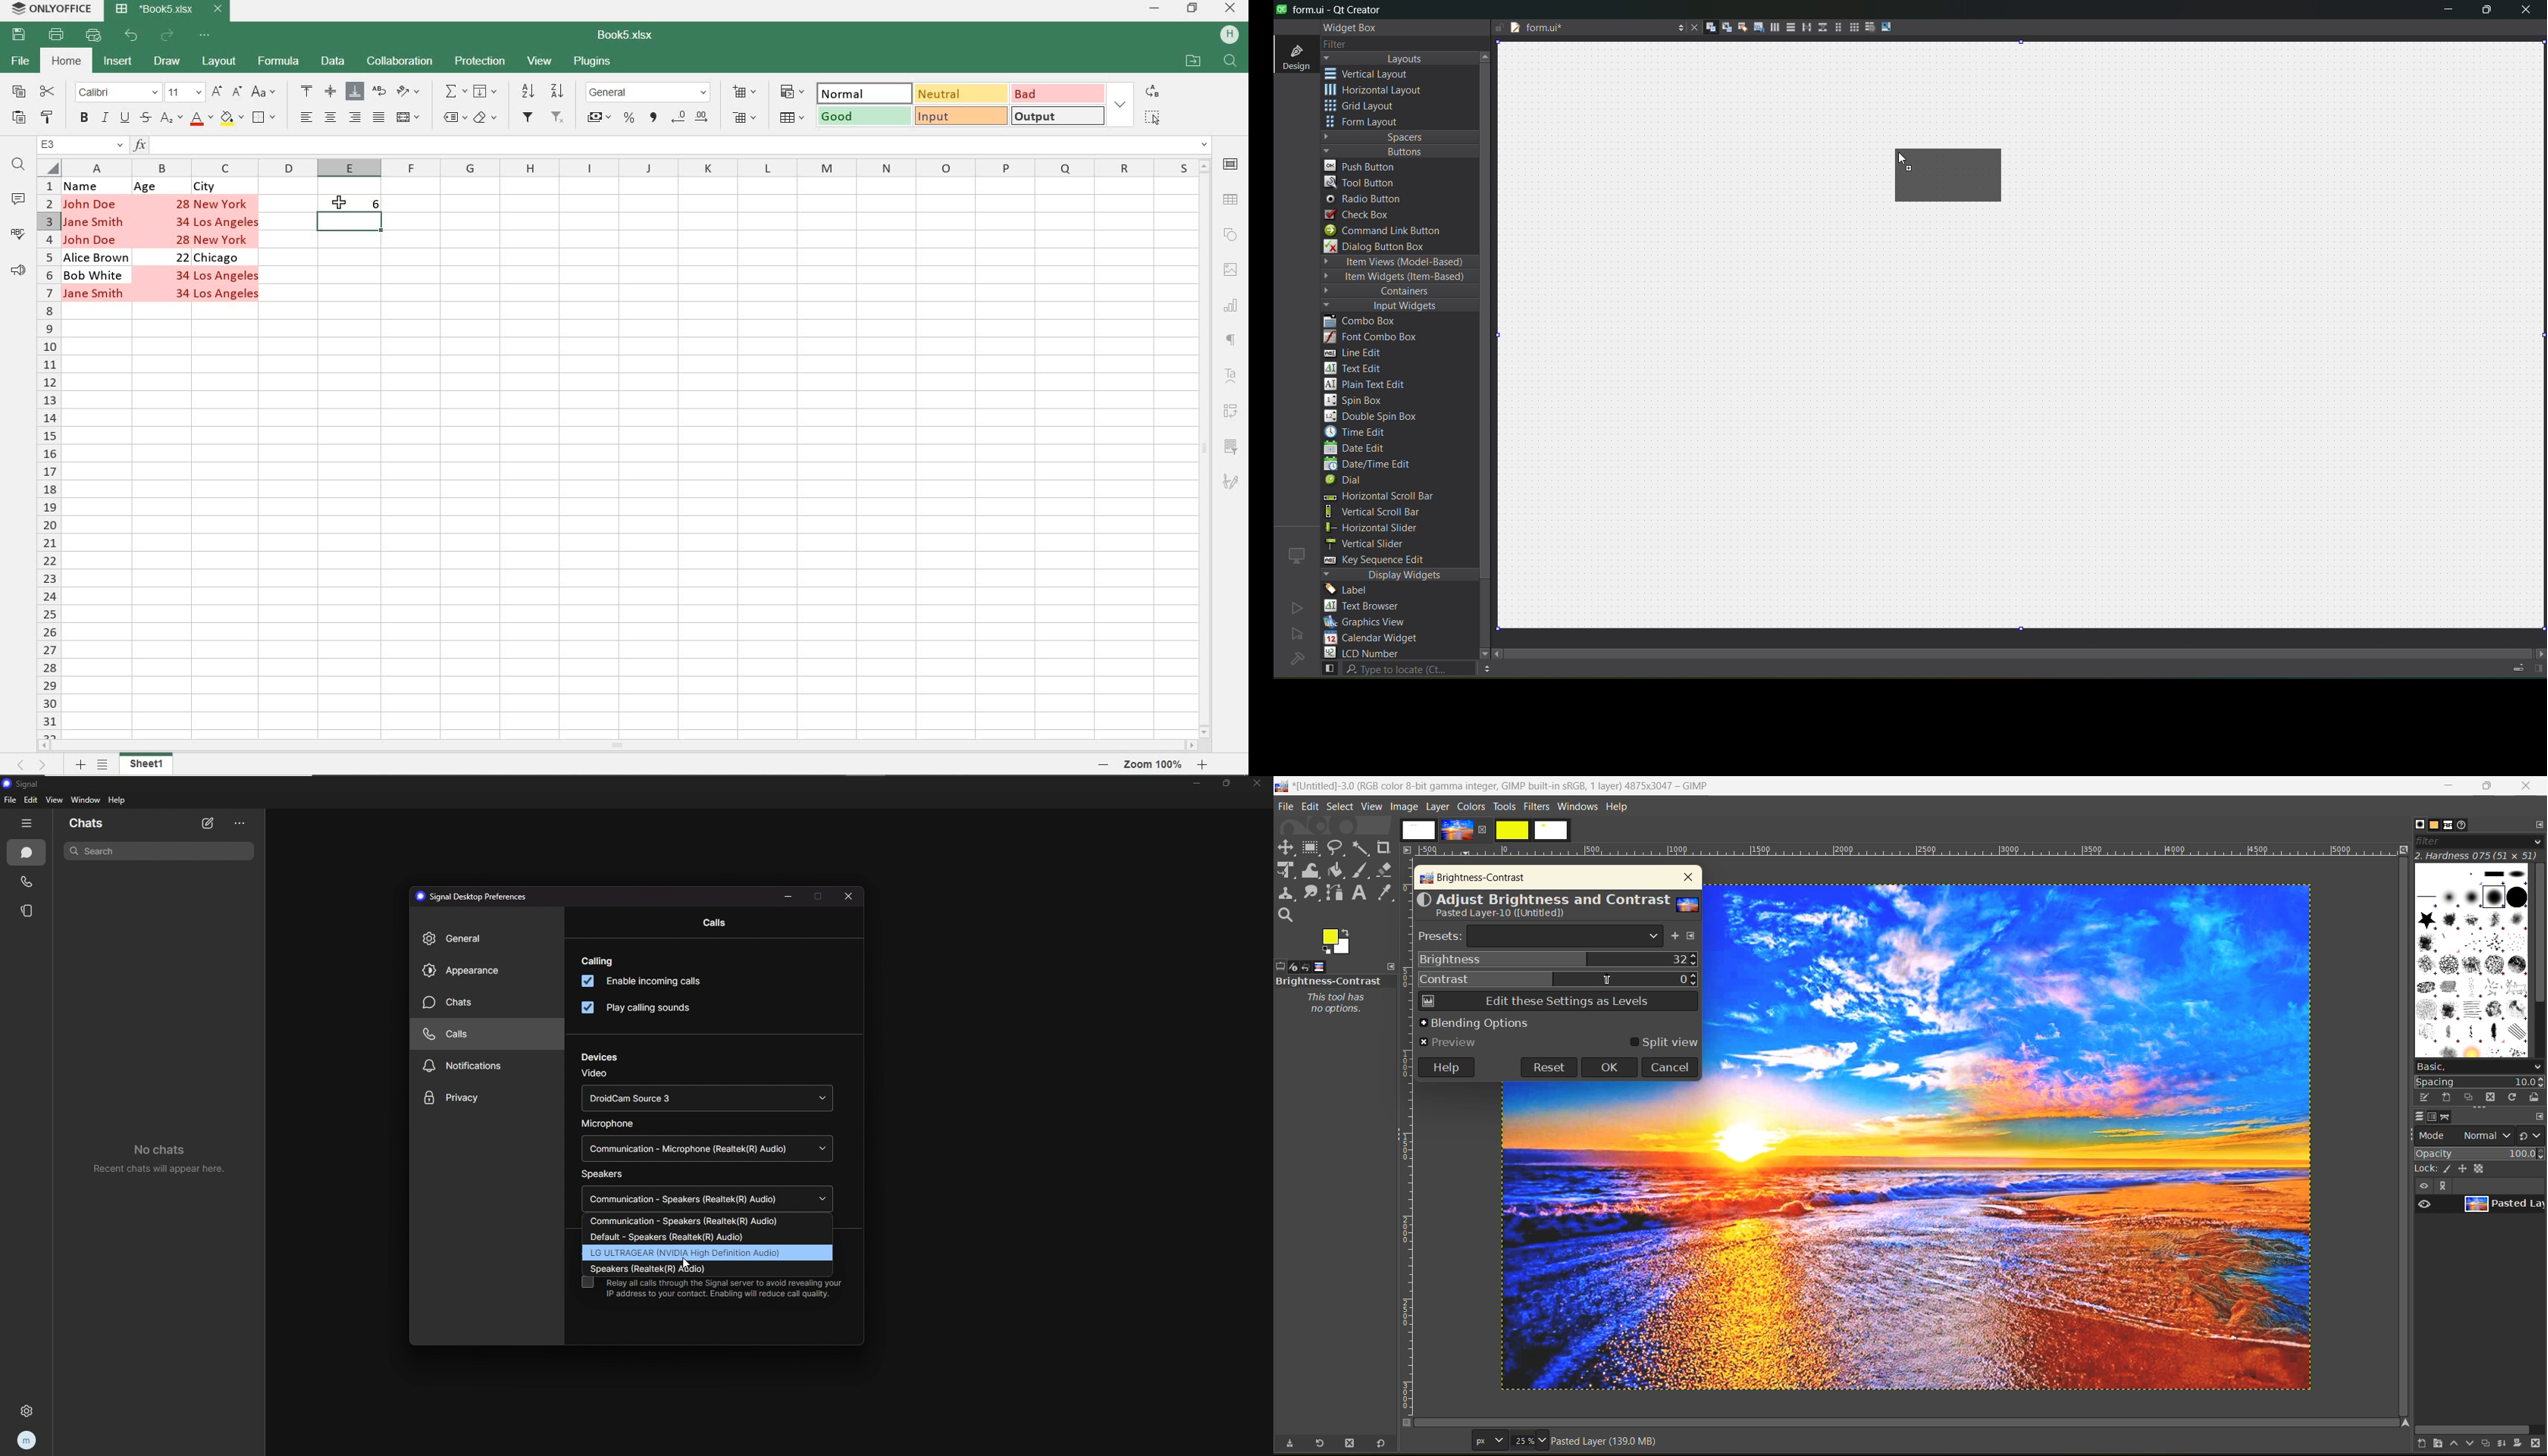  Describe the element at coordinates (2424, 1203) in the screenshot. I see `preview` at that location.